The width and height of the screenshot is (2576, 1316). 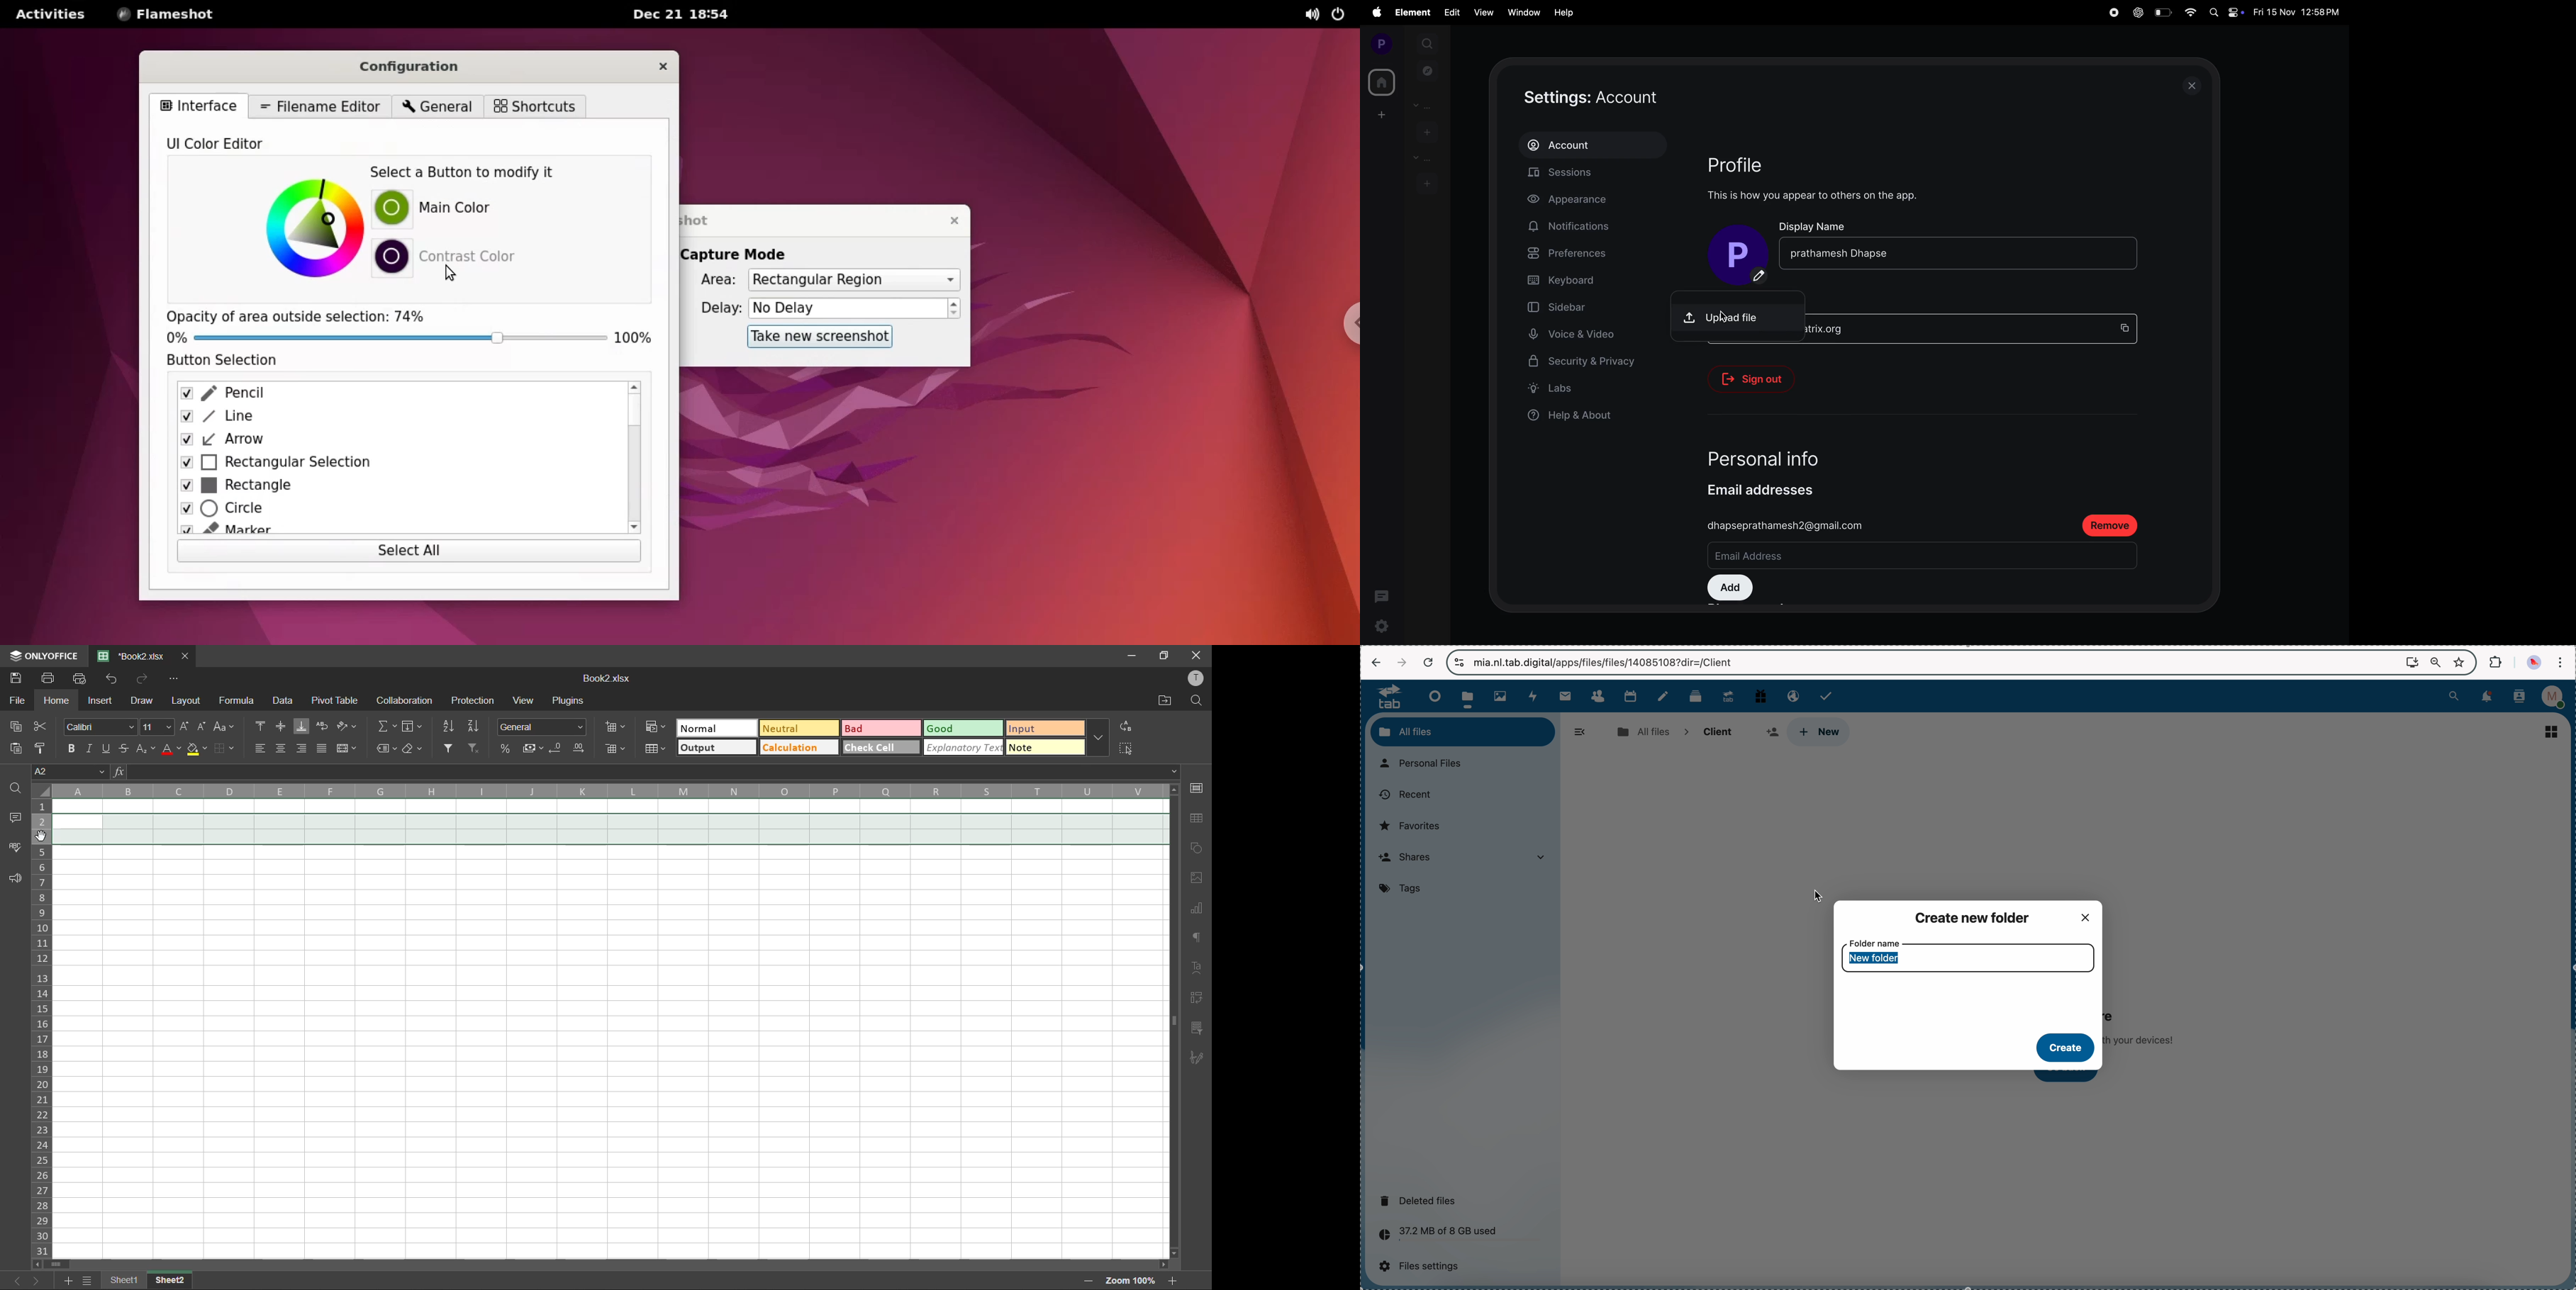 What do you see at coordinates (134, 655) in the screenshot?
I see `*Book2.xlsx` at bounding box center [134, 655].